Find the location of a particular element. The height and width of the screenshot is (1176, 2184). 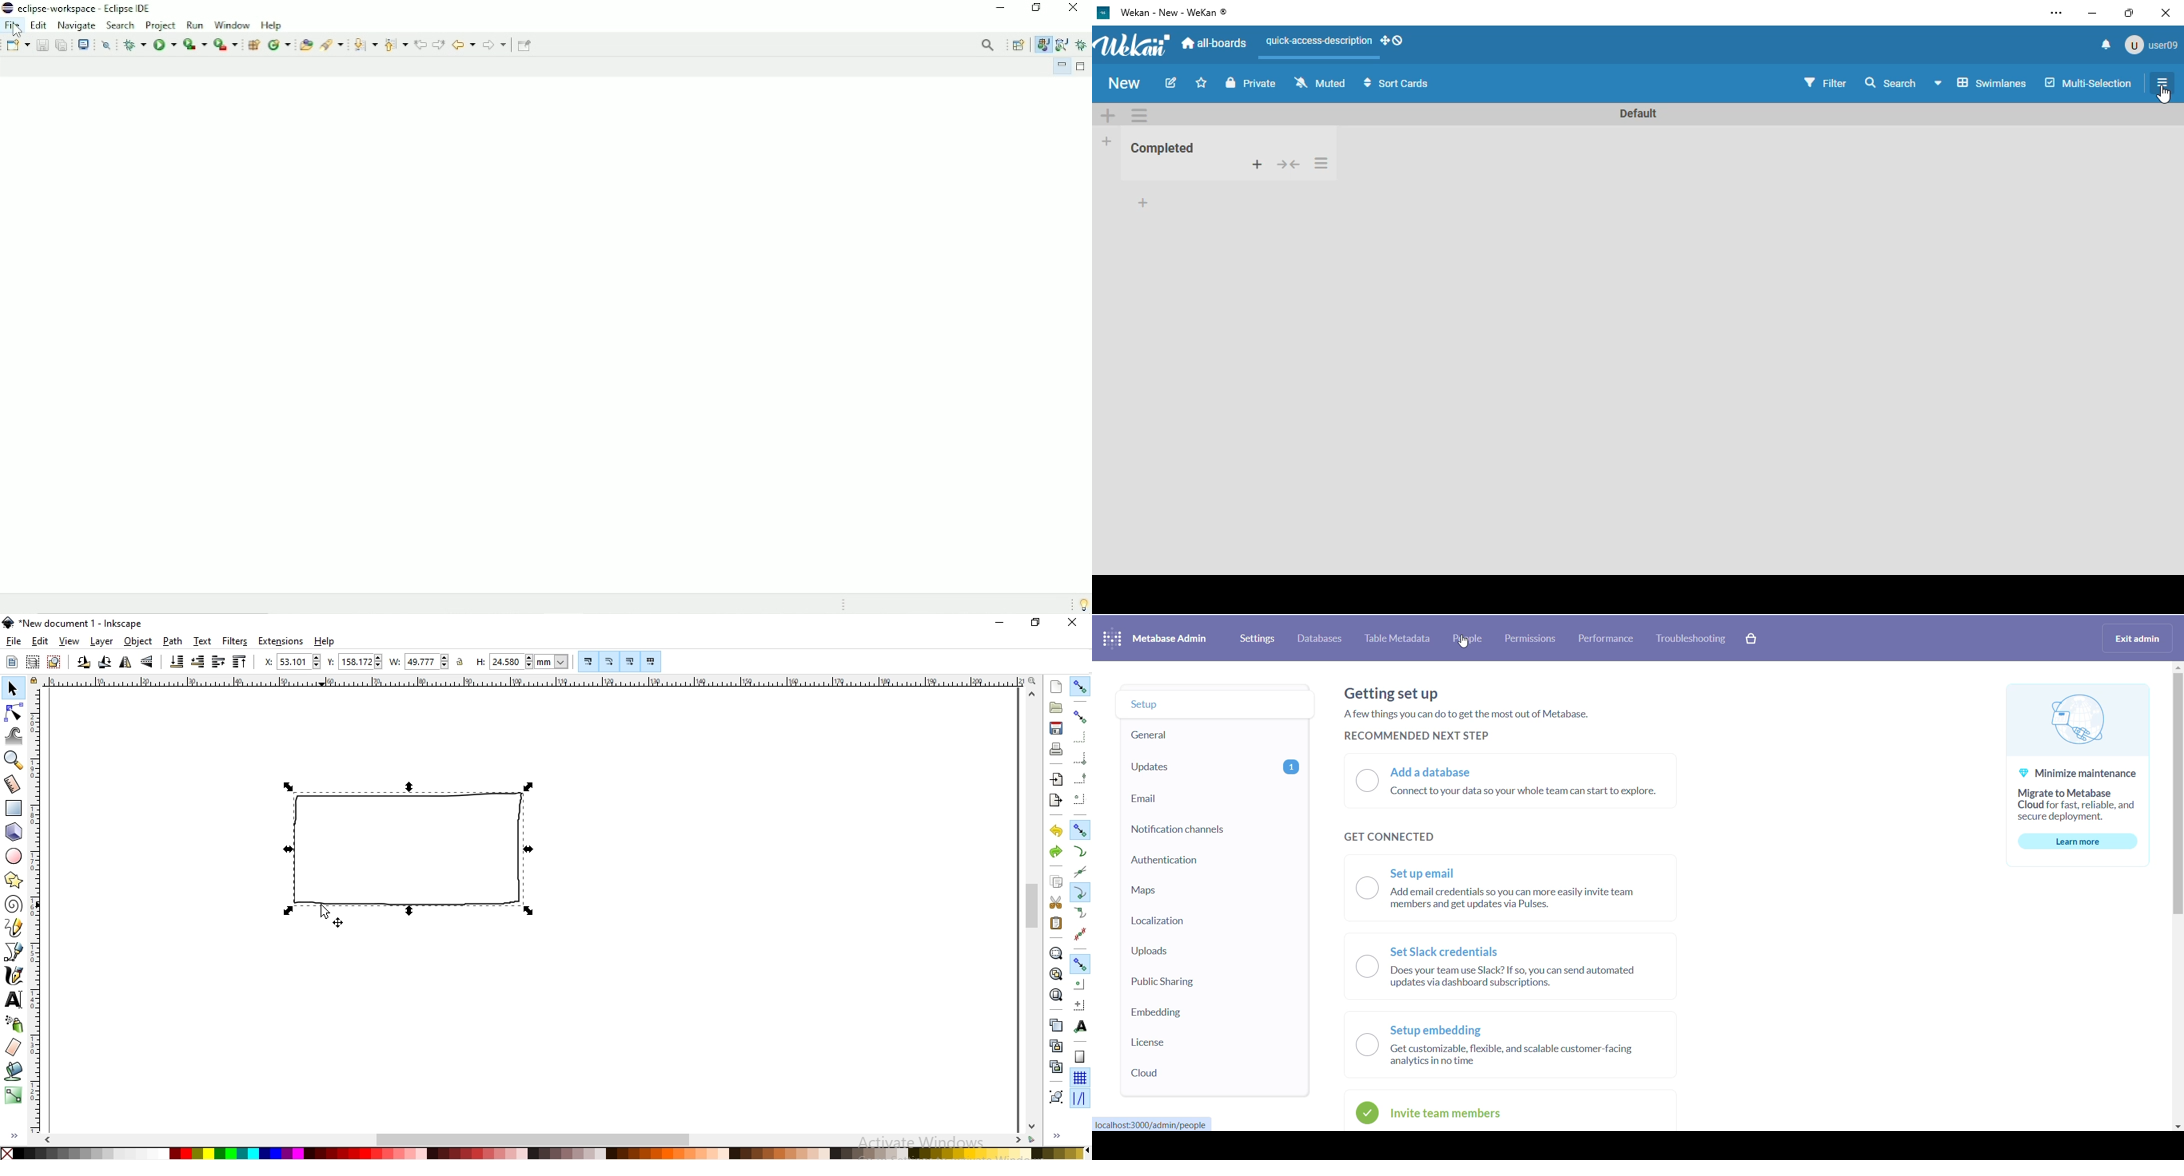

export a document is located at coordinates (1054, 801).